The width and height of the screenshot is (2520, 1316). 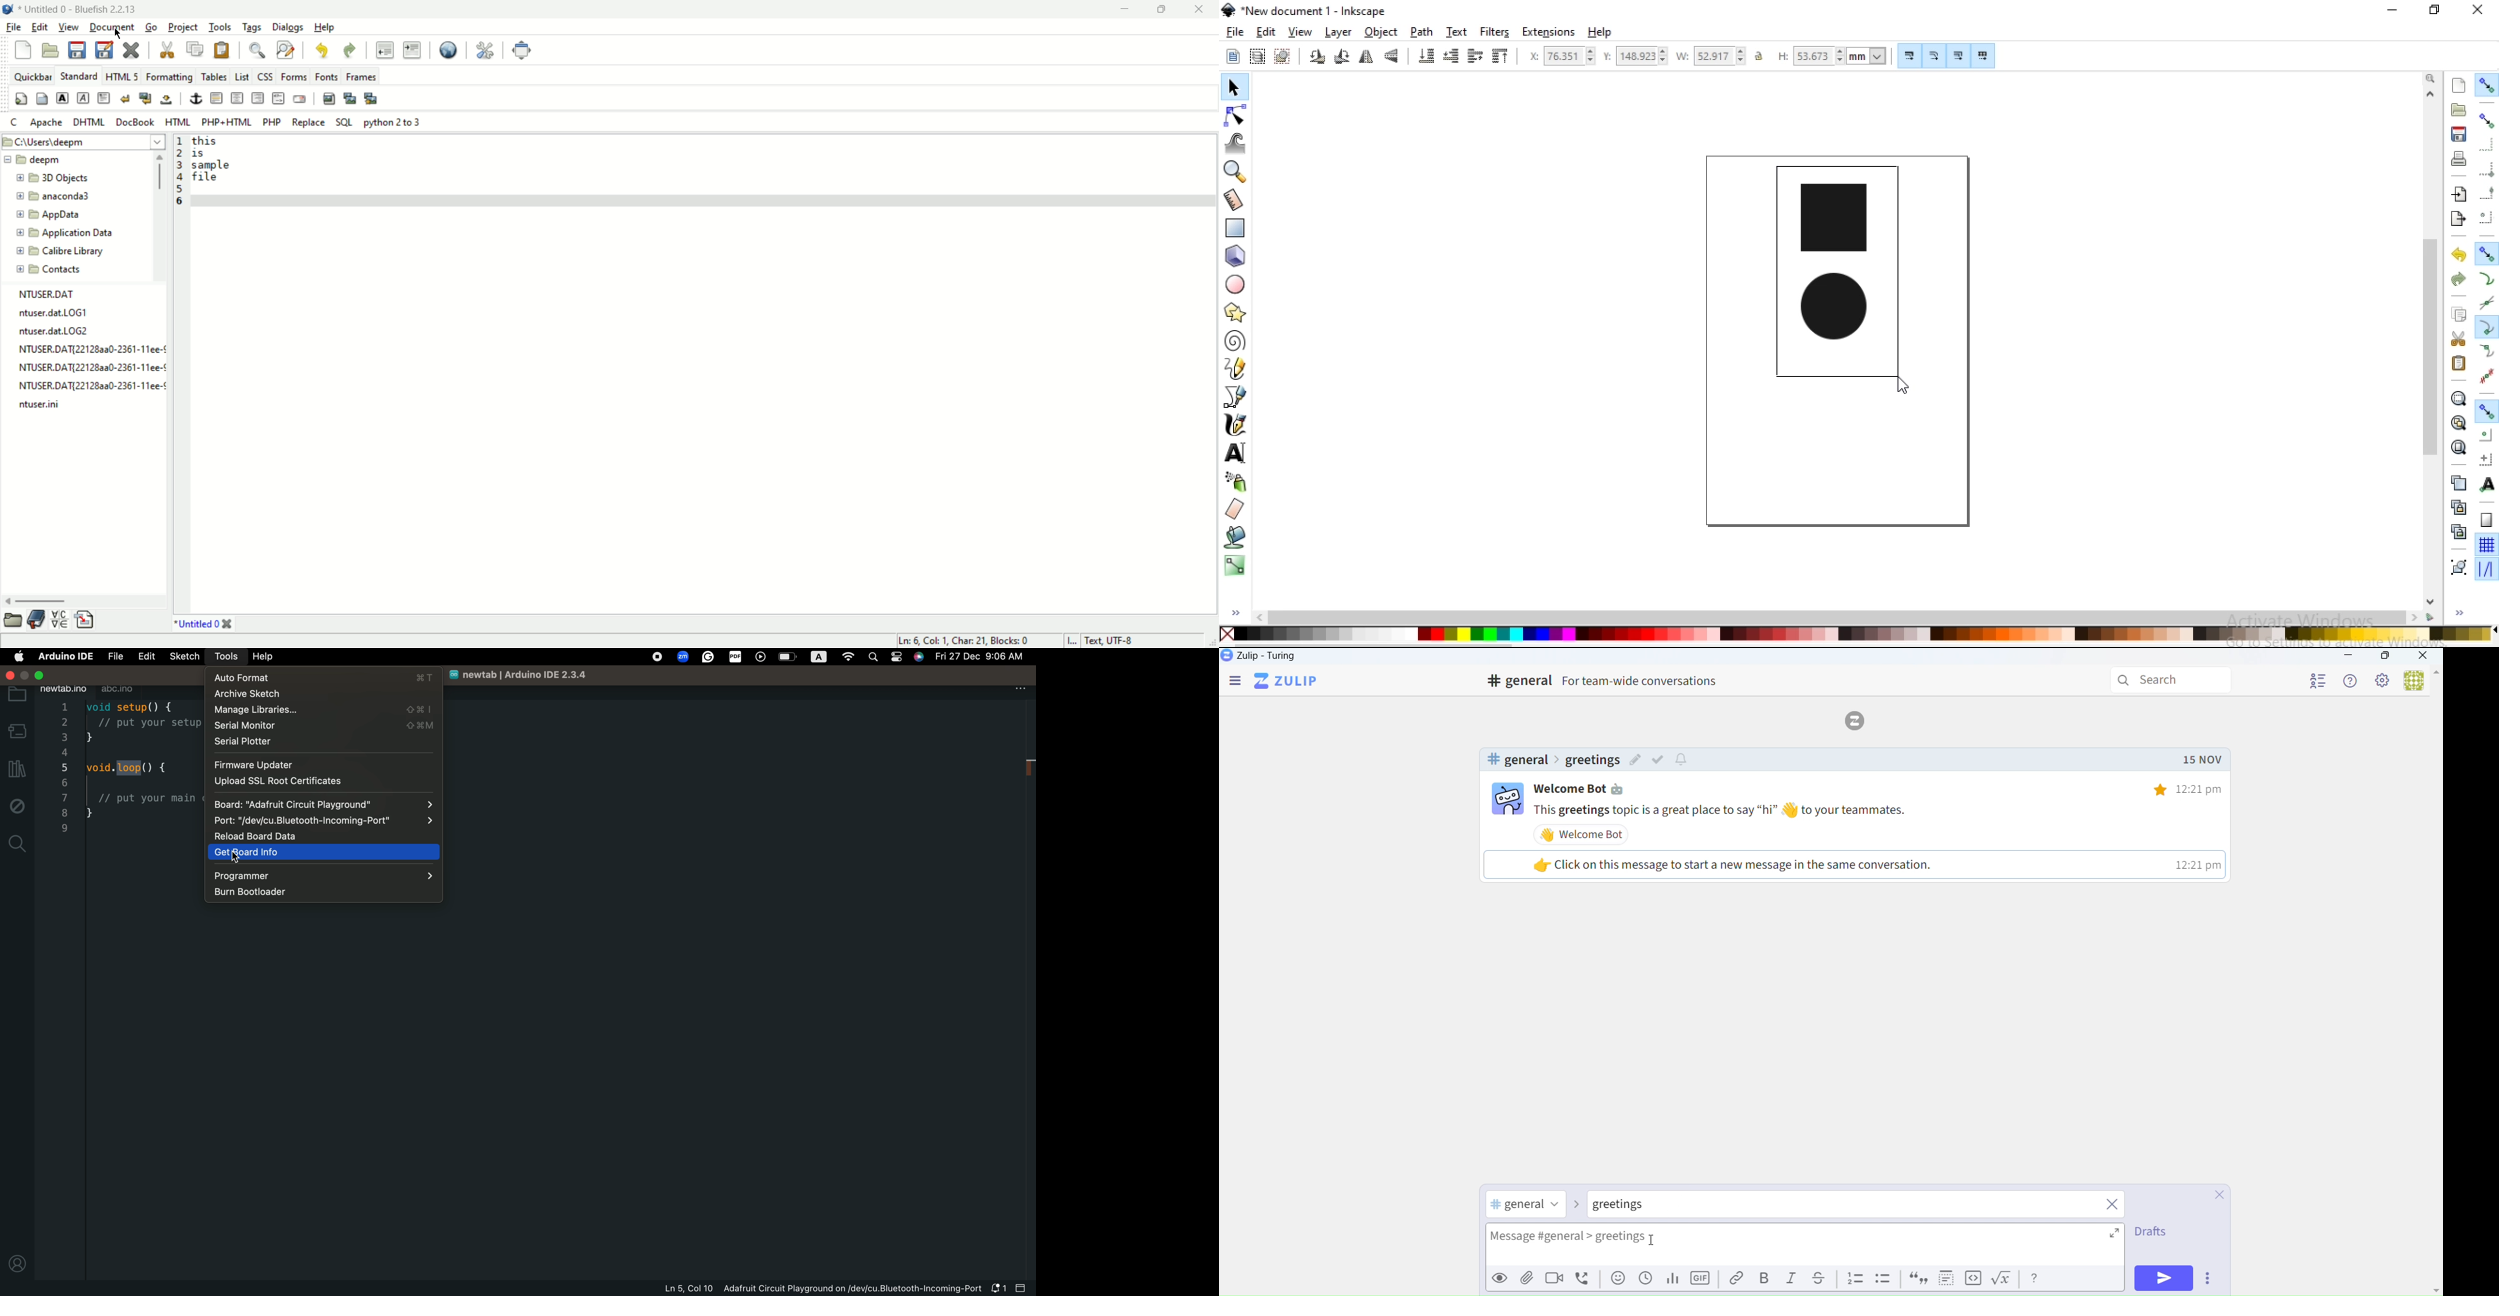 I want to click on zoom, so click(x=2433, y=79).